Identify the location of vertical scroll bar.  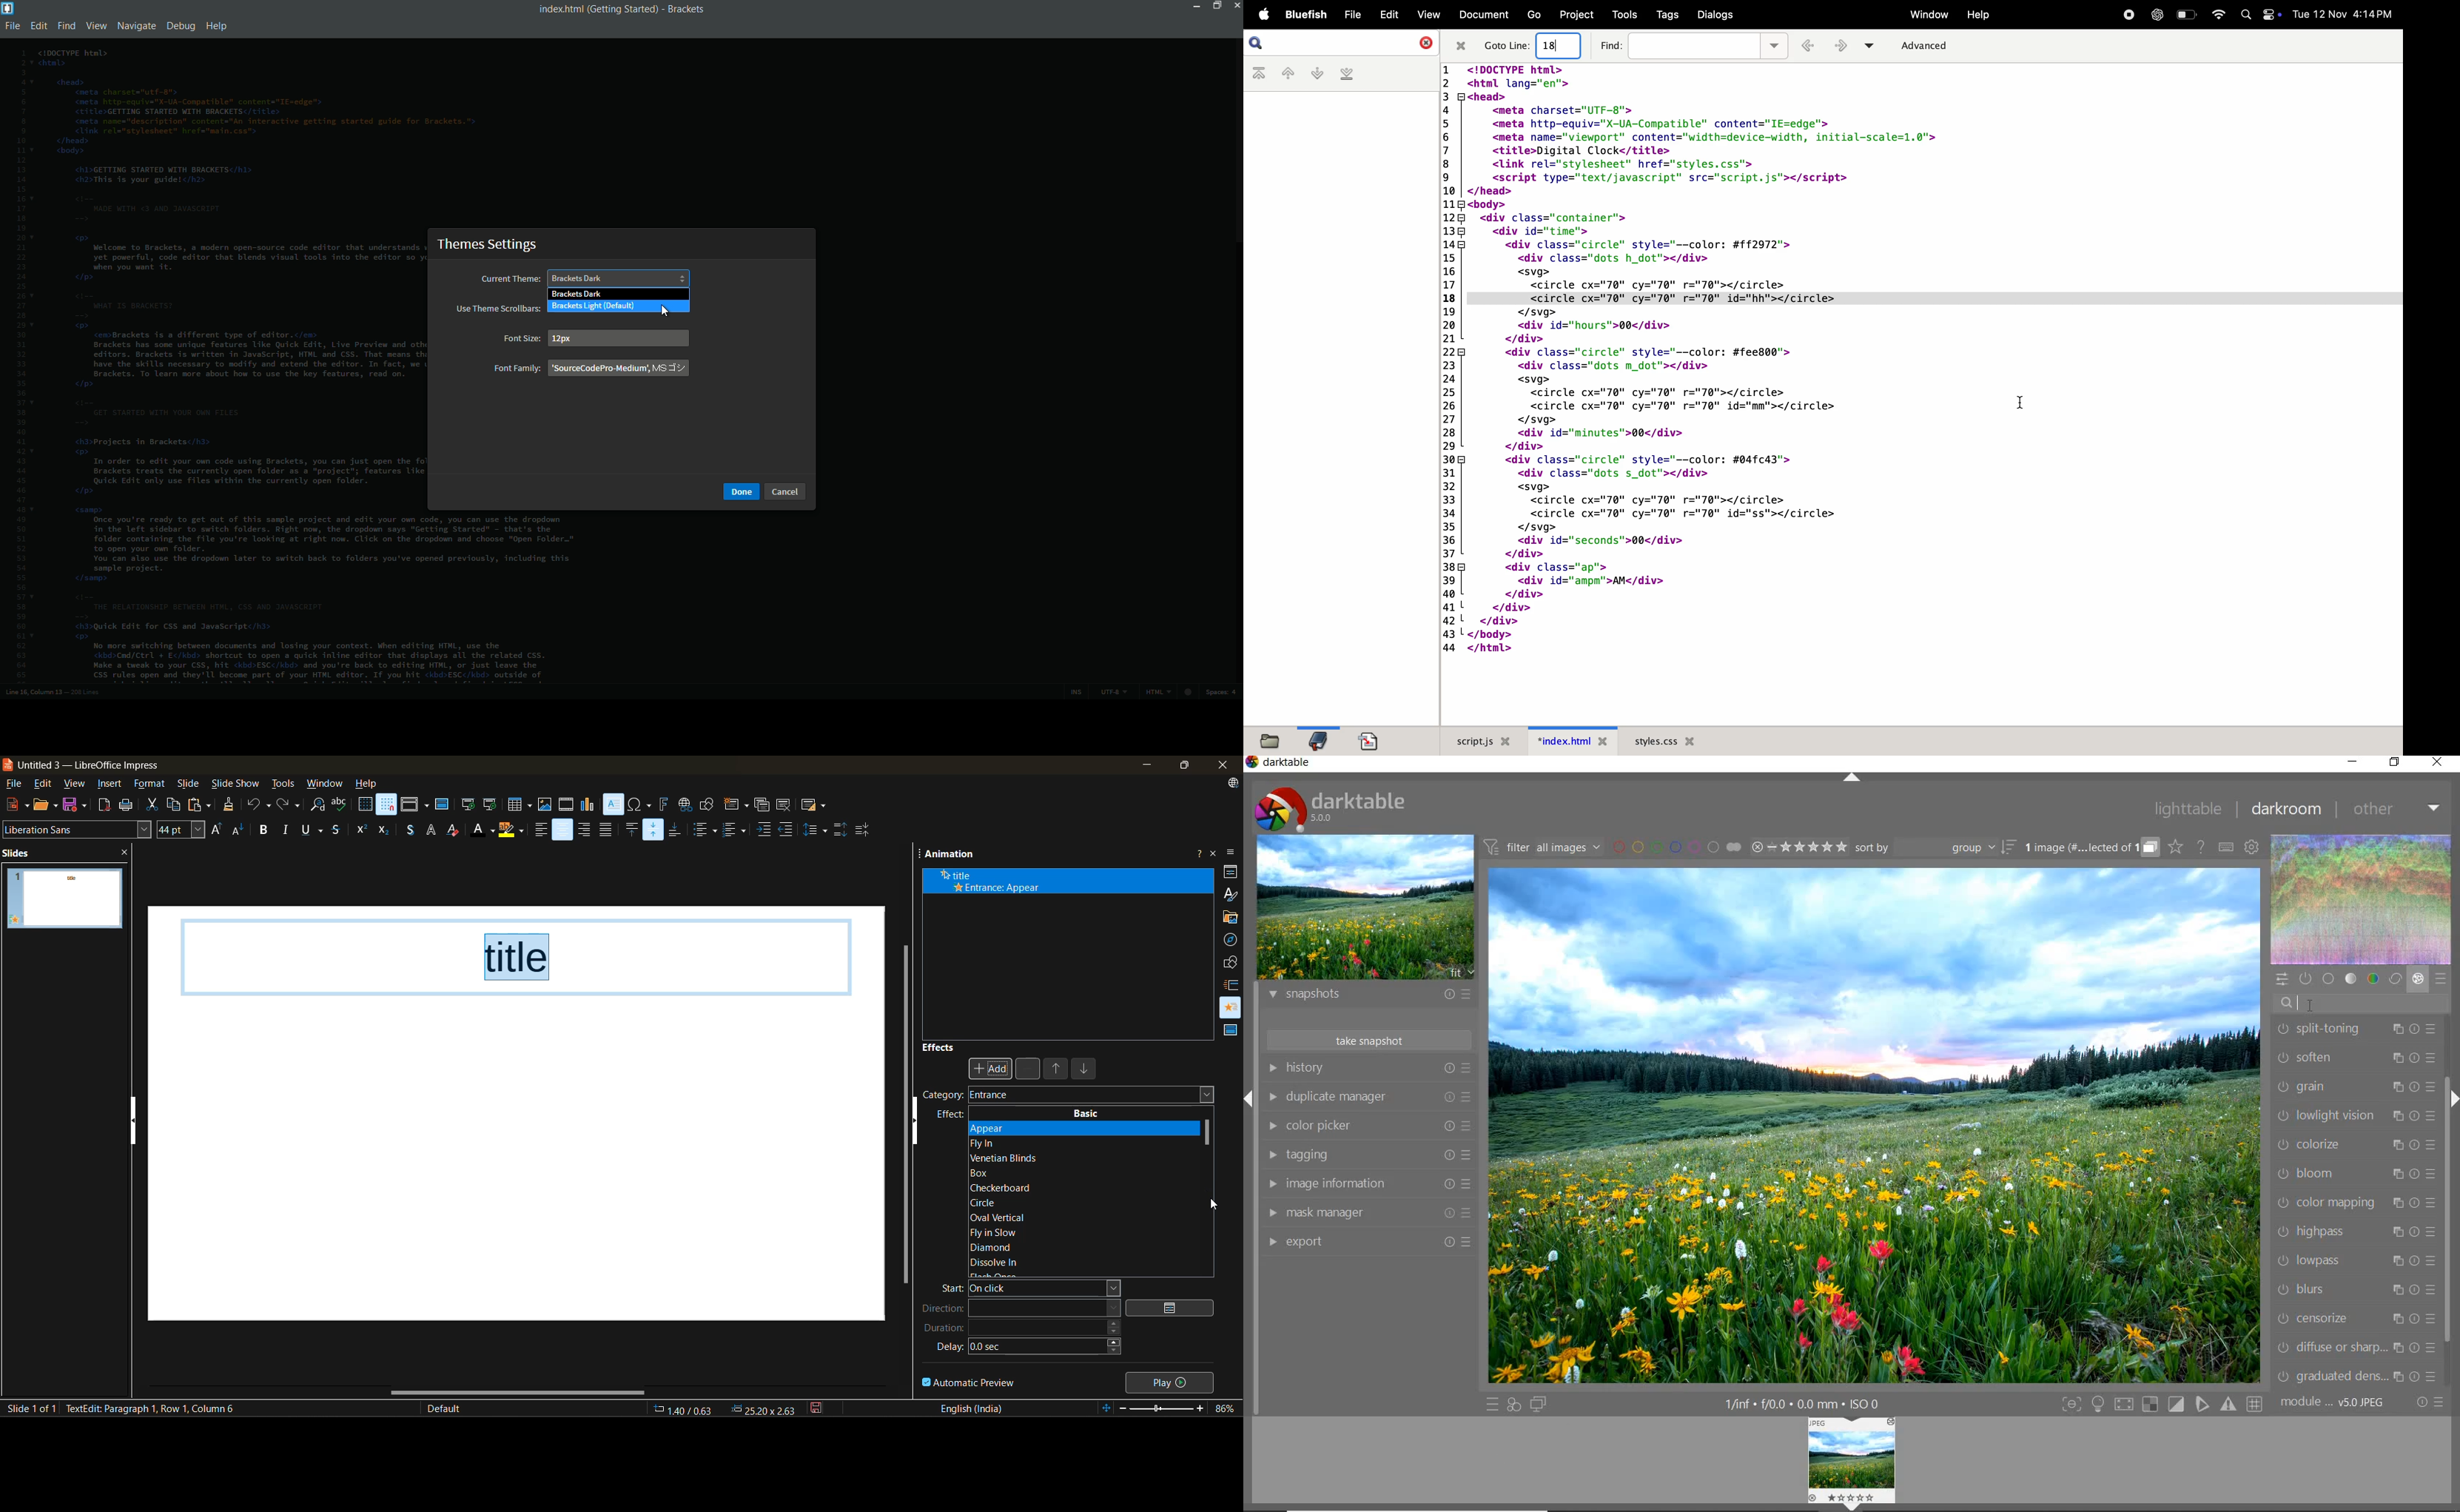
(1210, 1136).